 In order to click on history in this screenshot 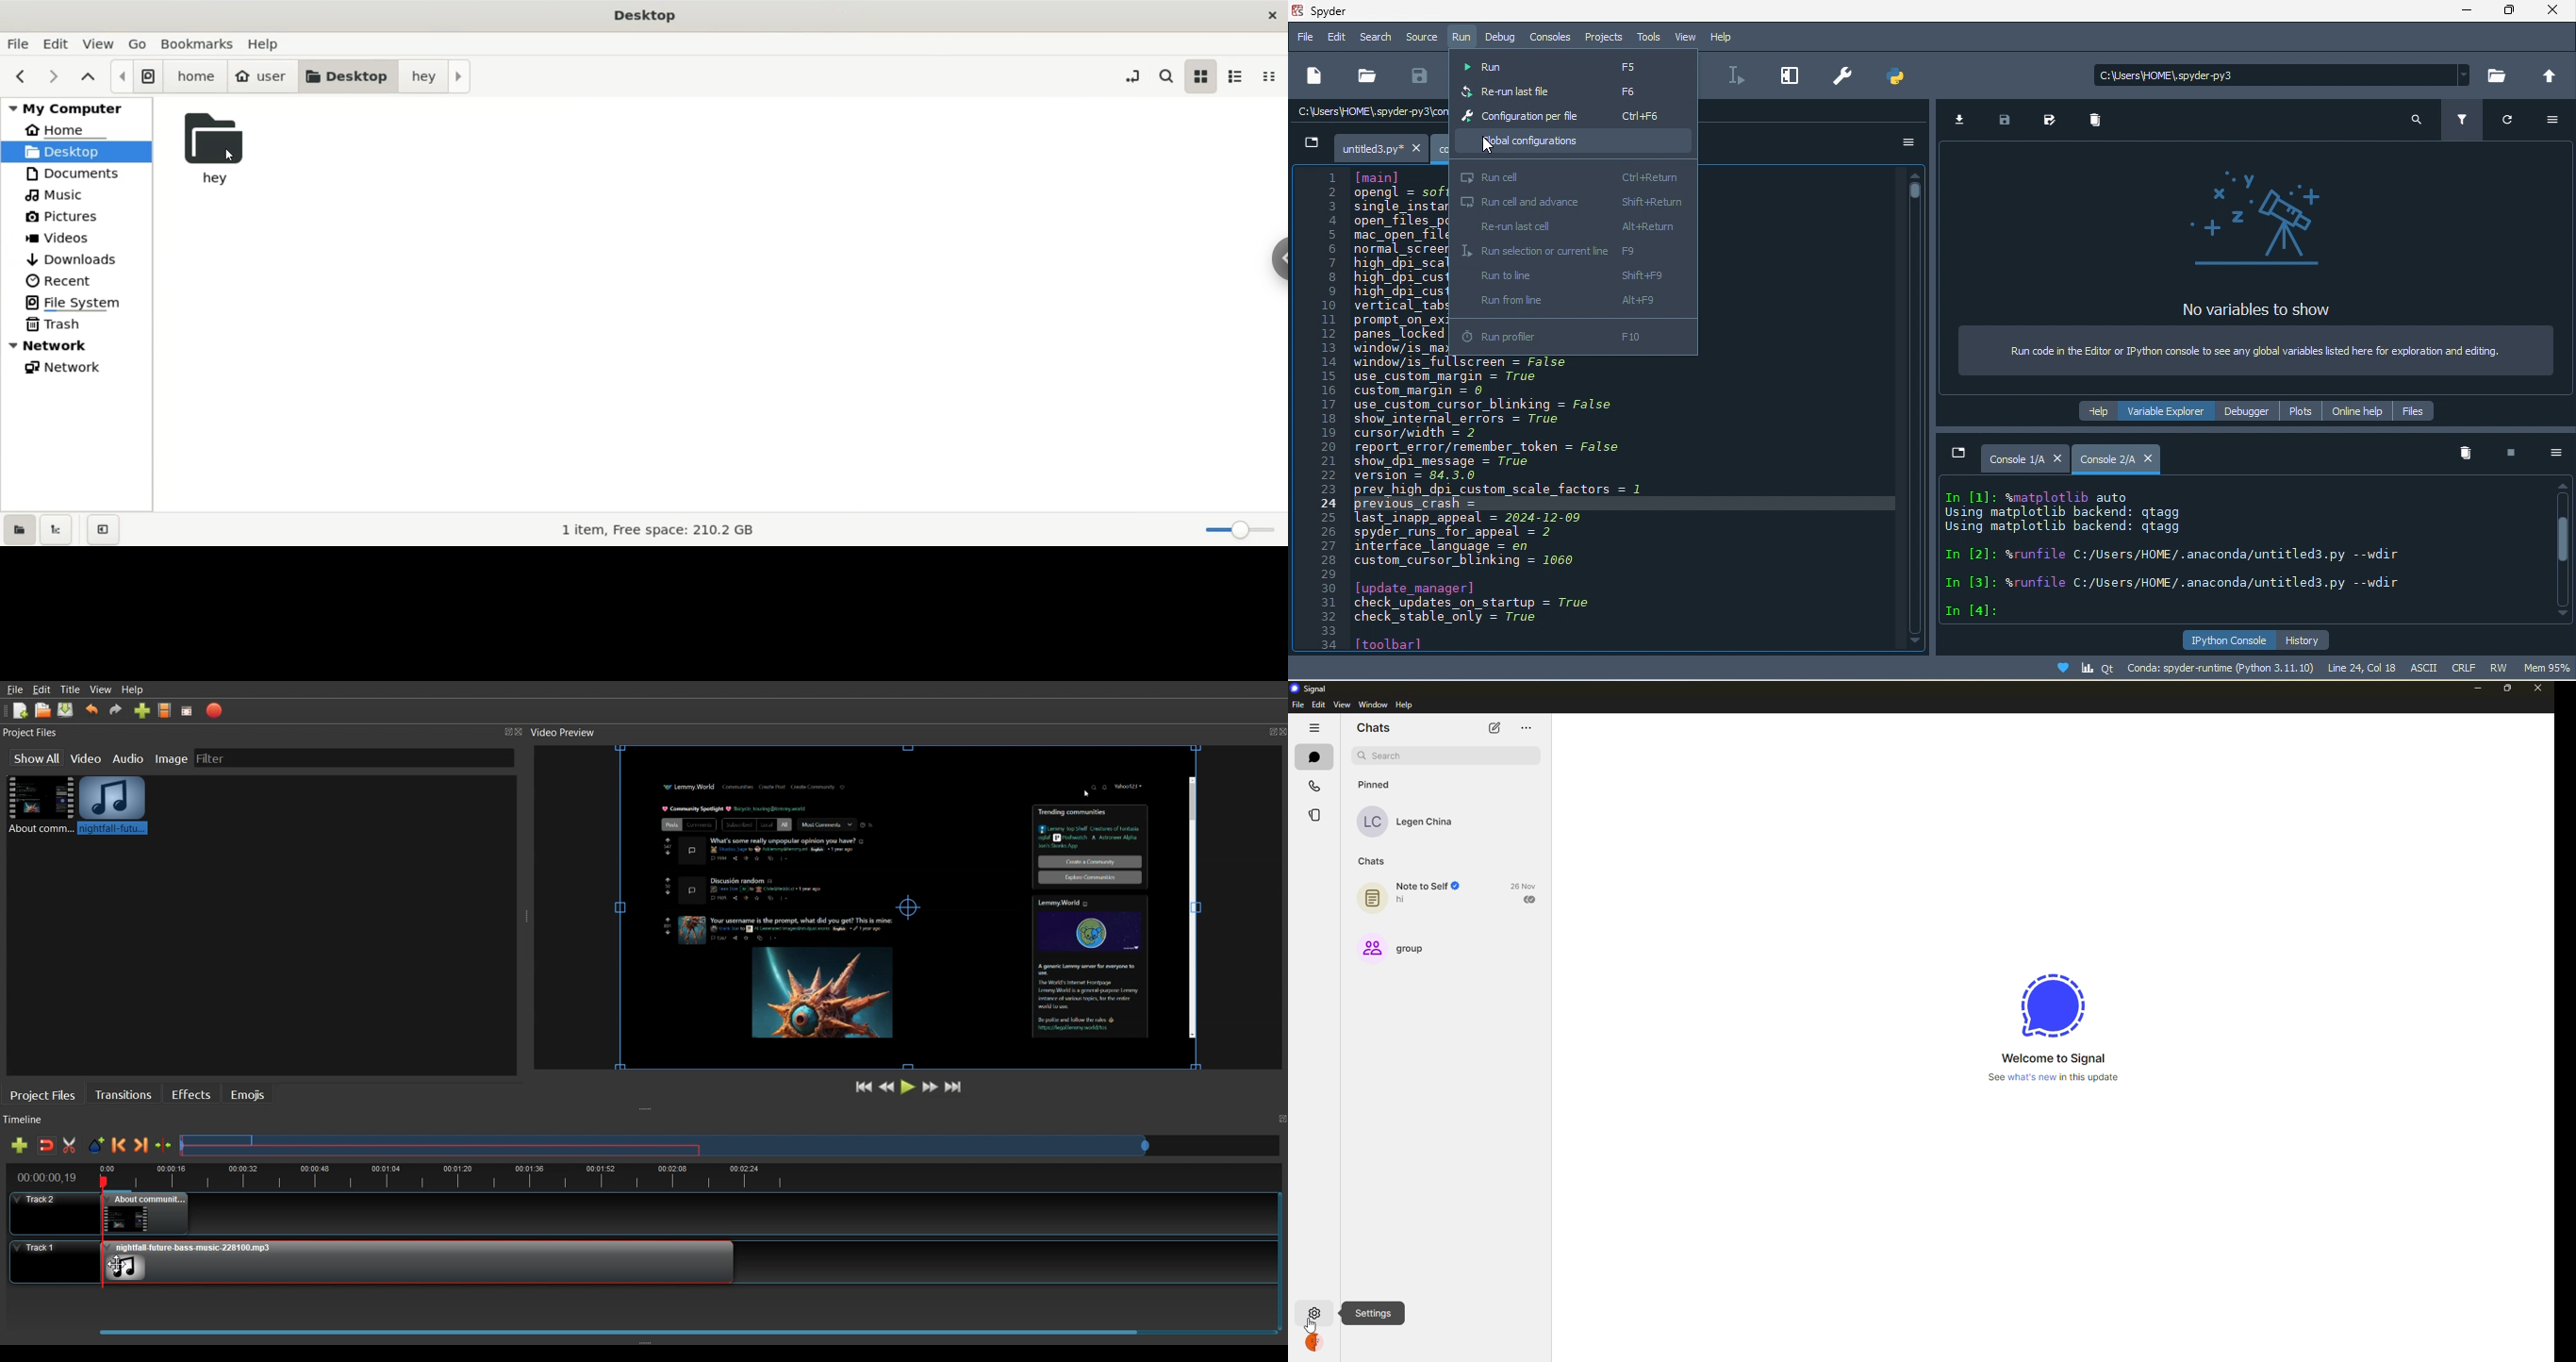, I will do `click(2306, 642)`.